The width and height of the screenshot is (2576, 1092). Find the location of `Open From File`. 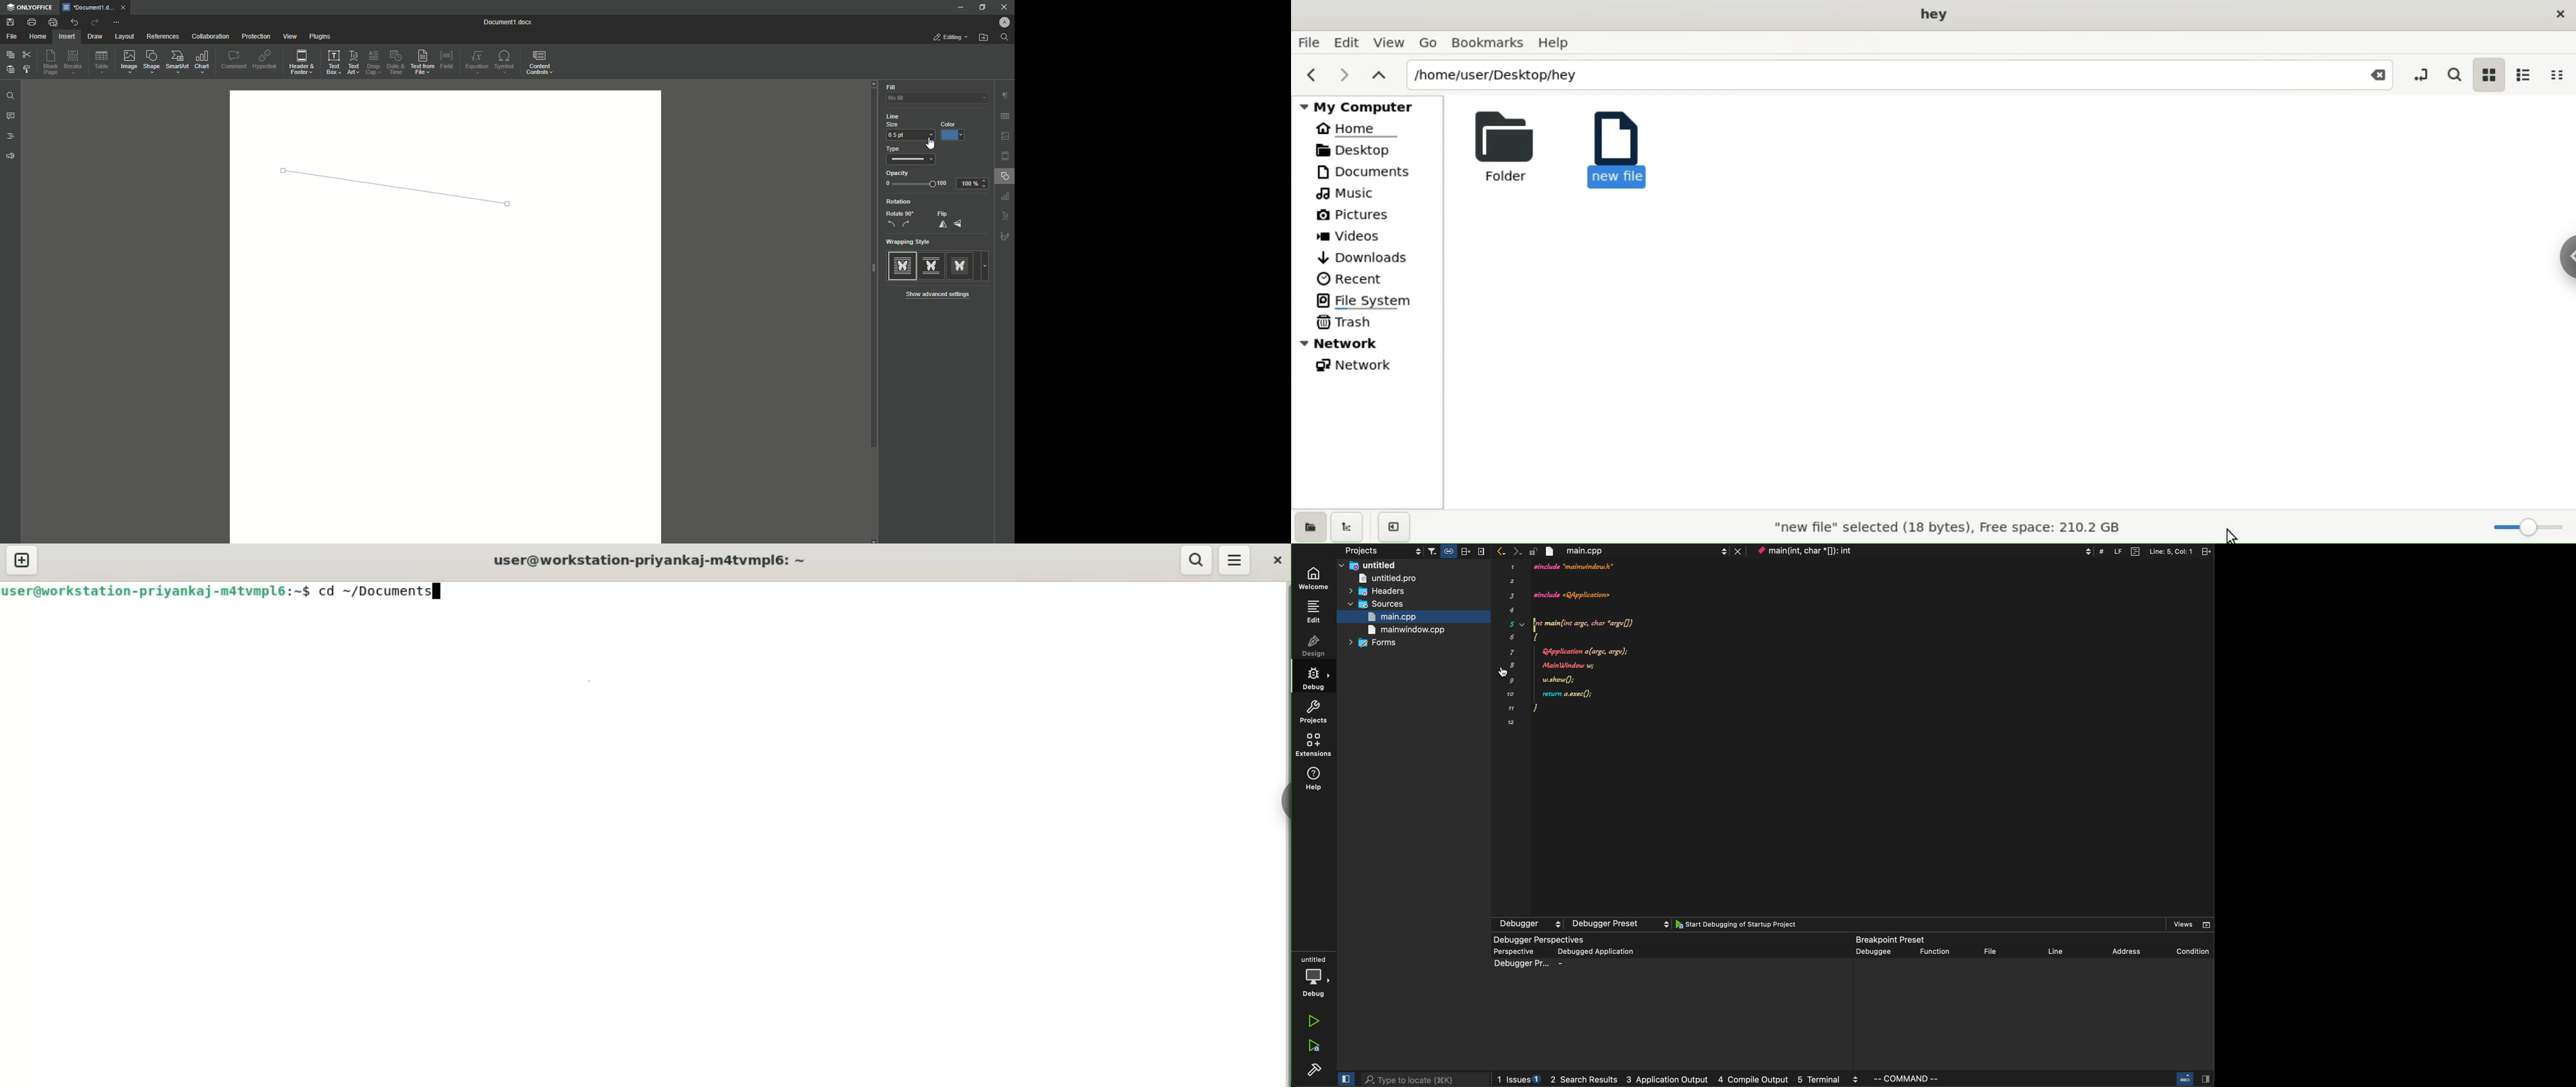

Open From File is located at coordinates (984, 39).